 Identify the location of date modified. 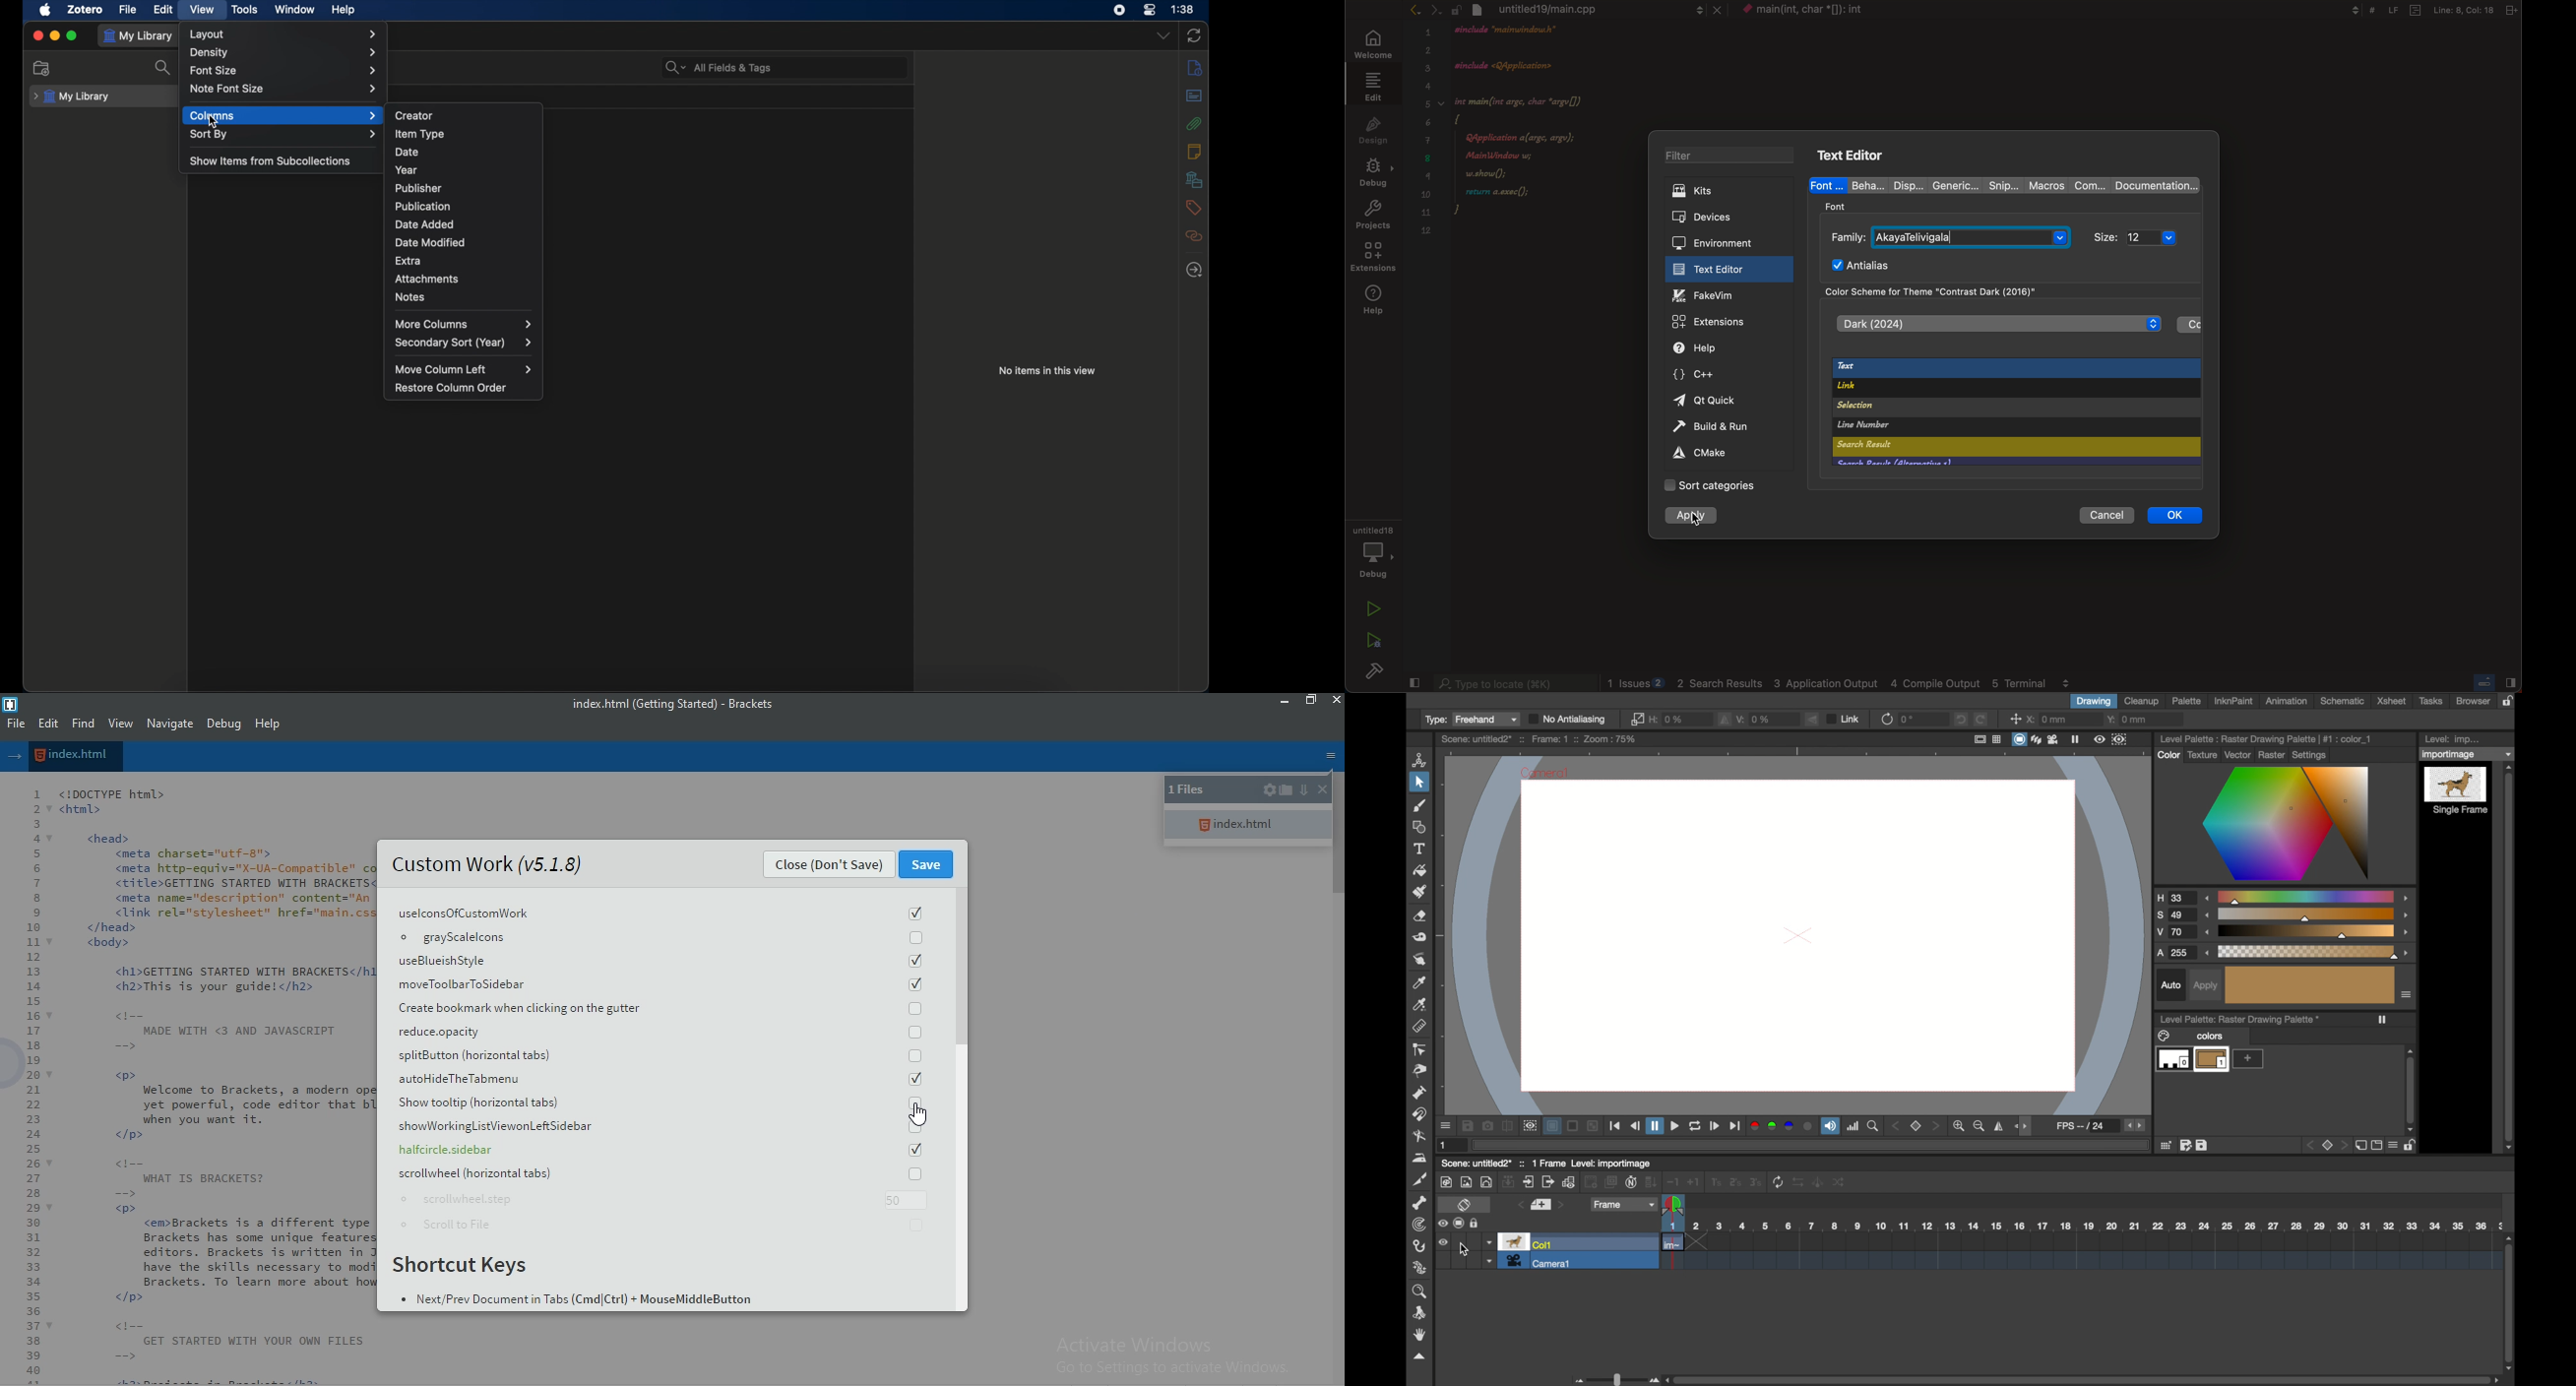
(431, 243).